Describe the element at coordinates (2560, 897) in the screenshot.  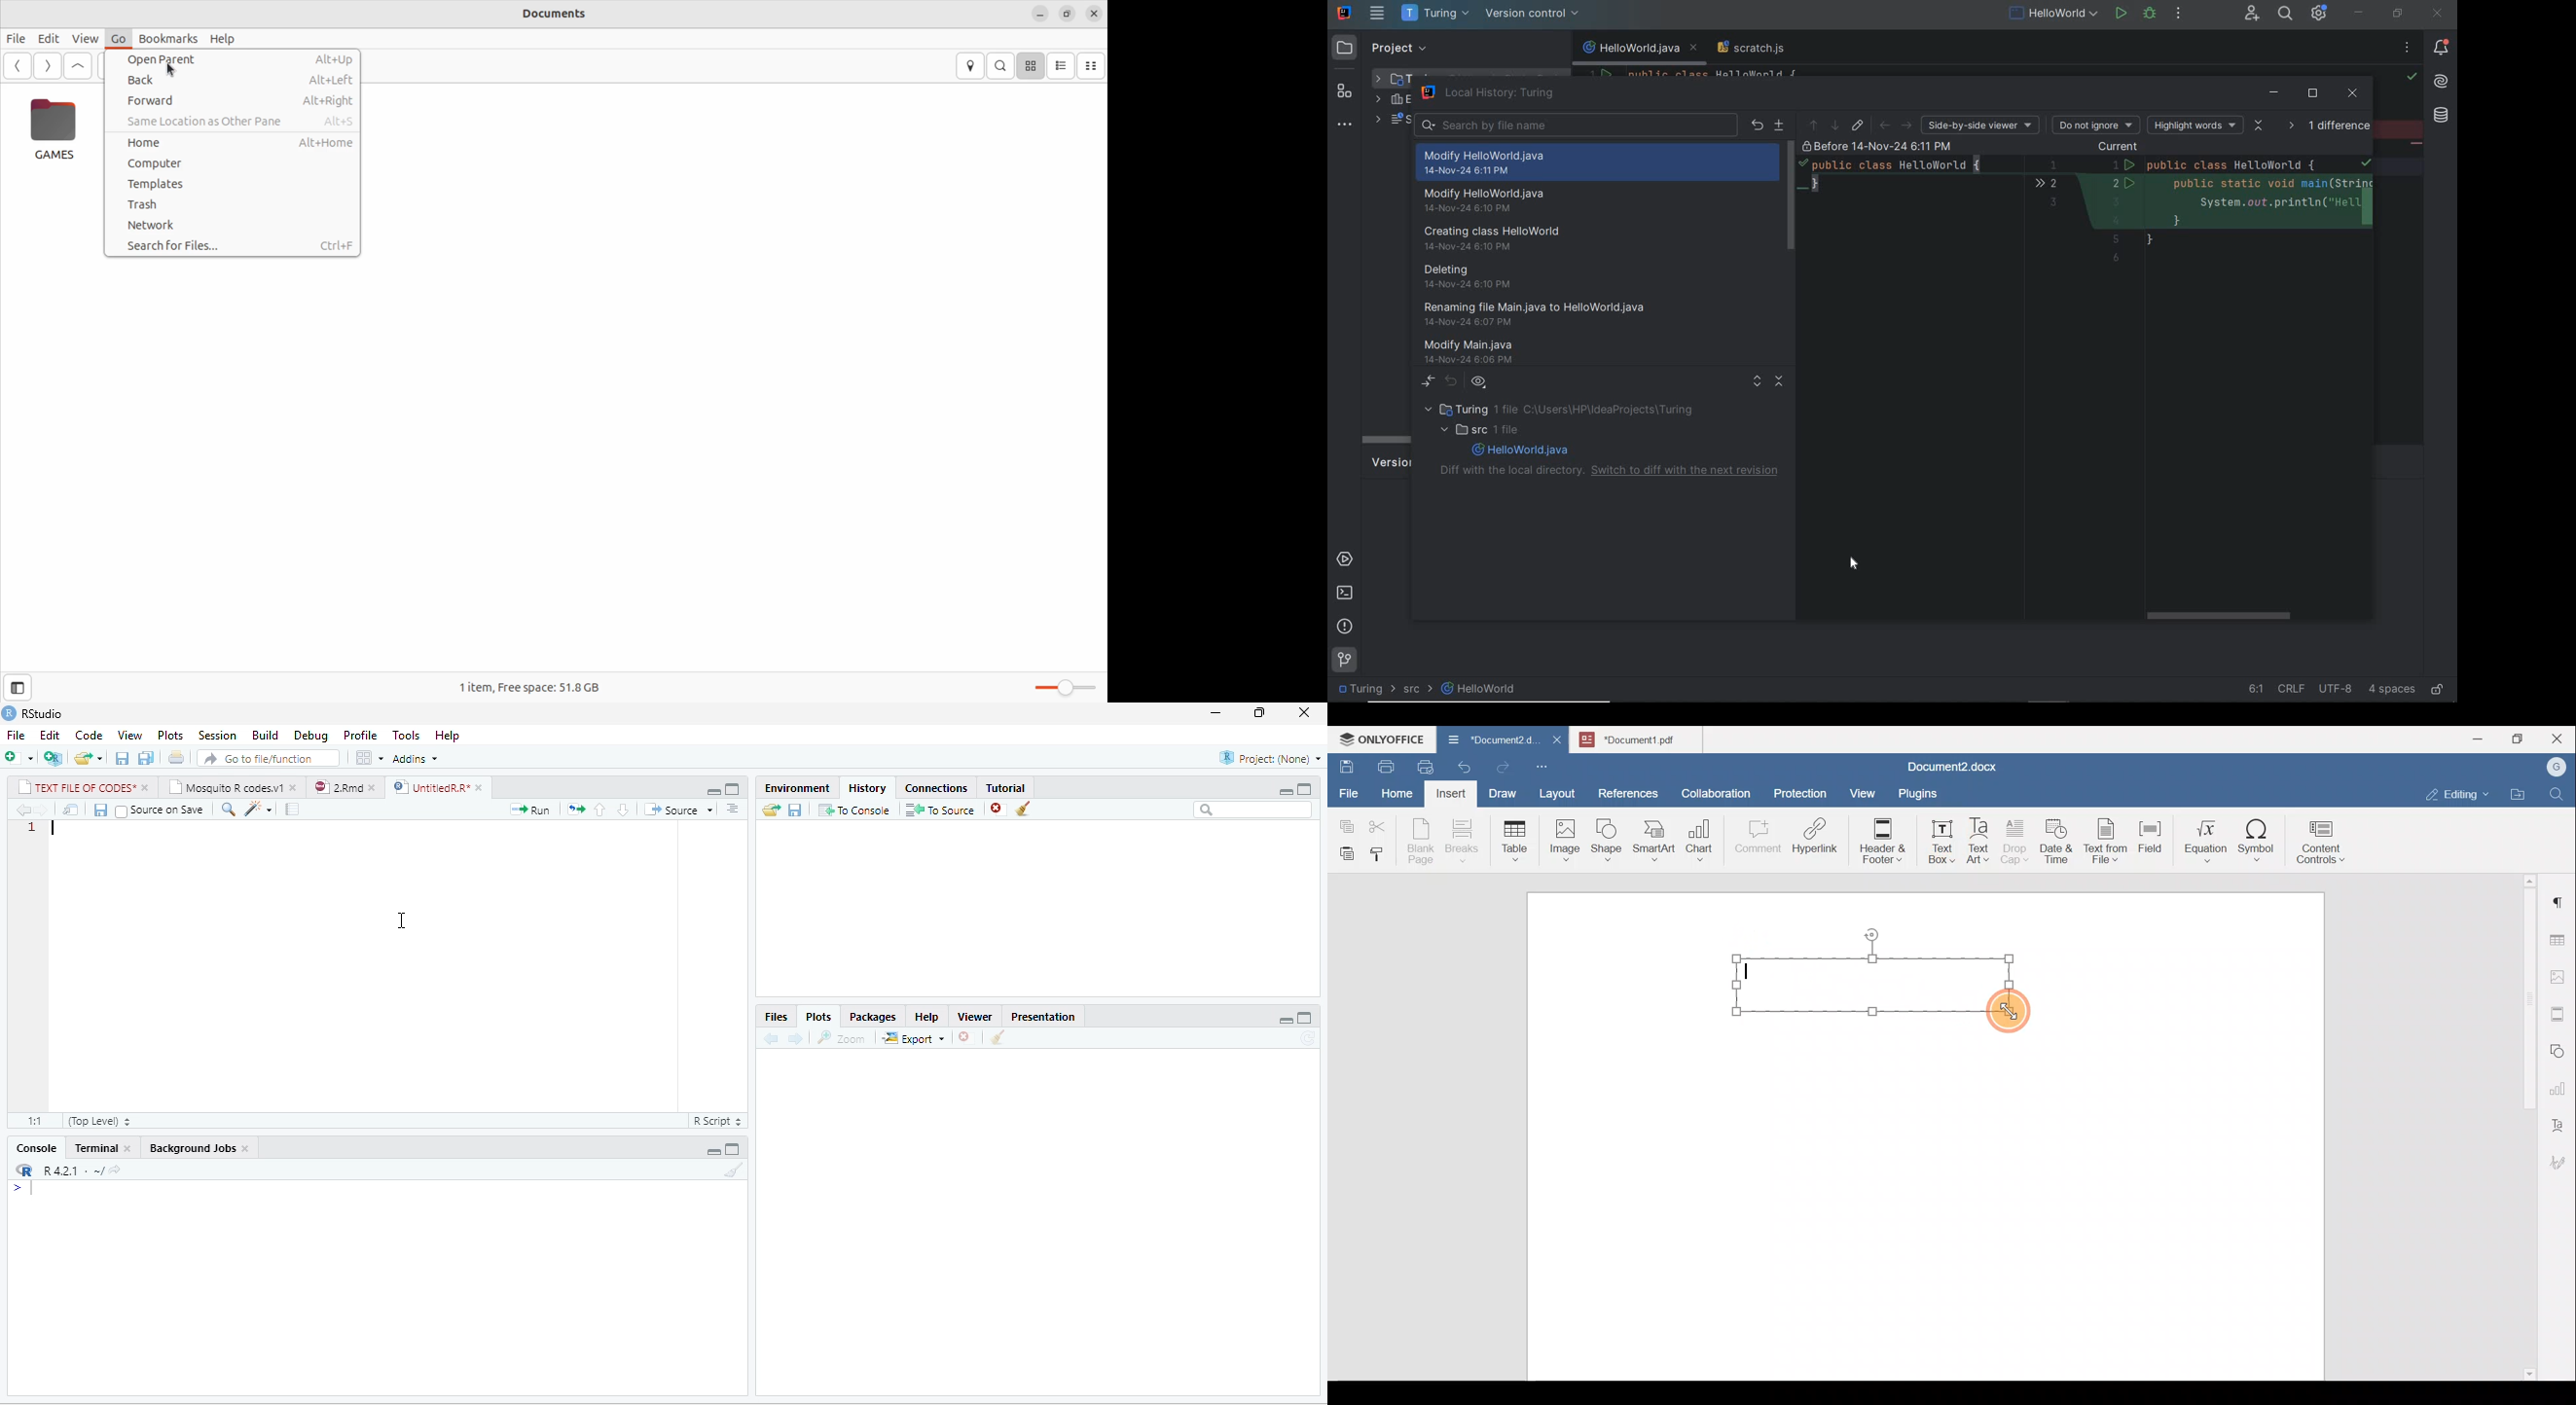
I see `Paragraph settings` at that location.